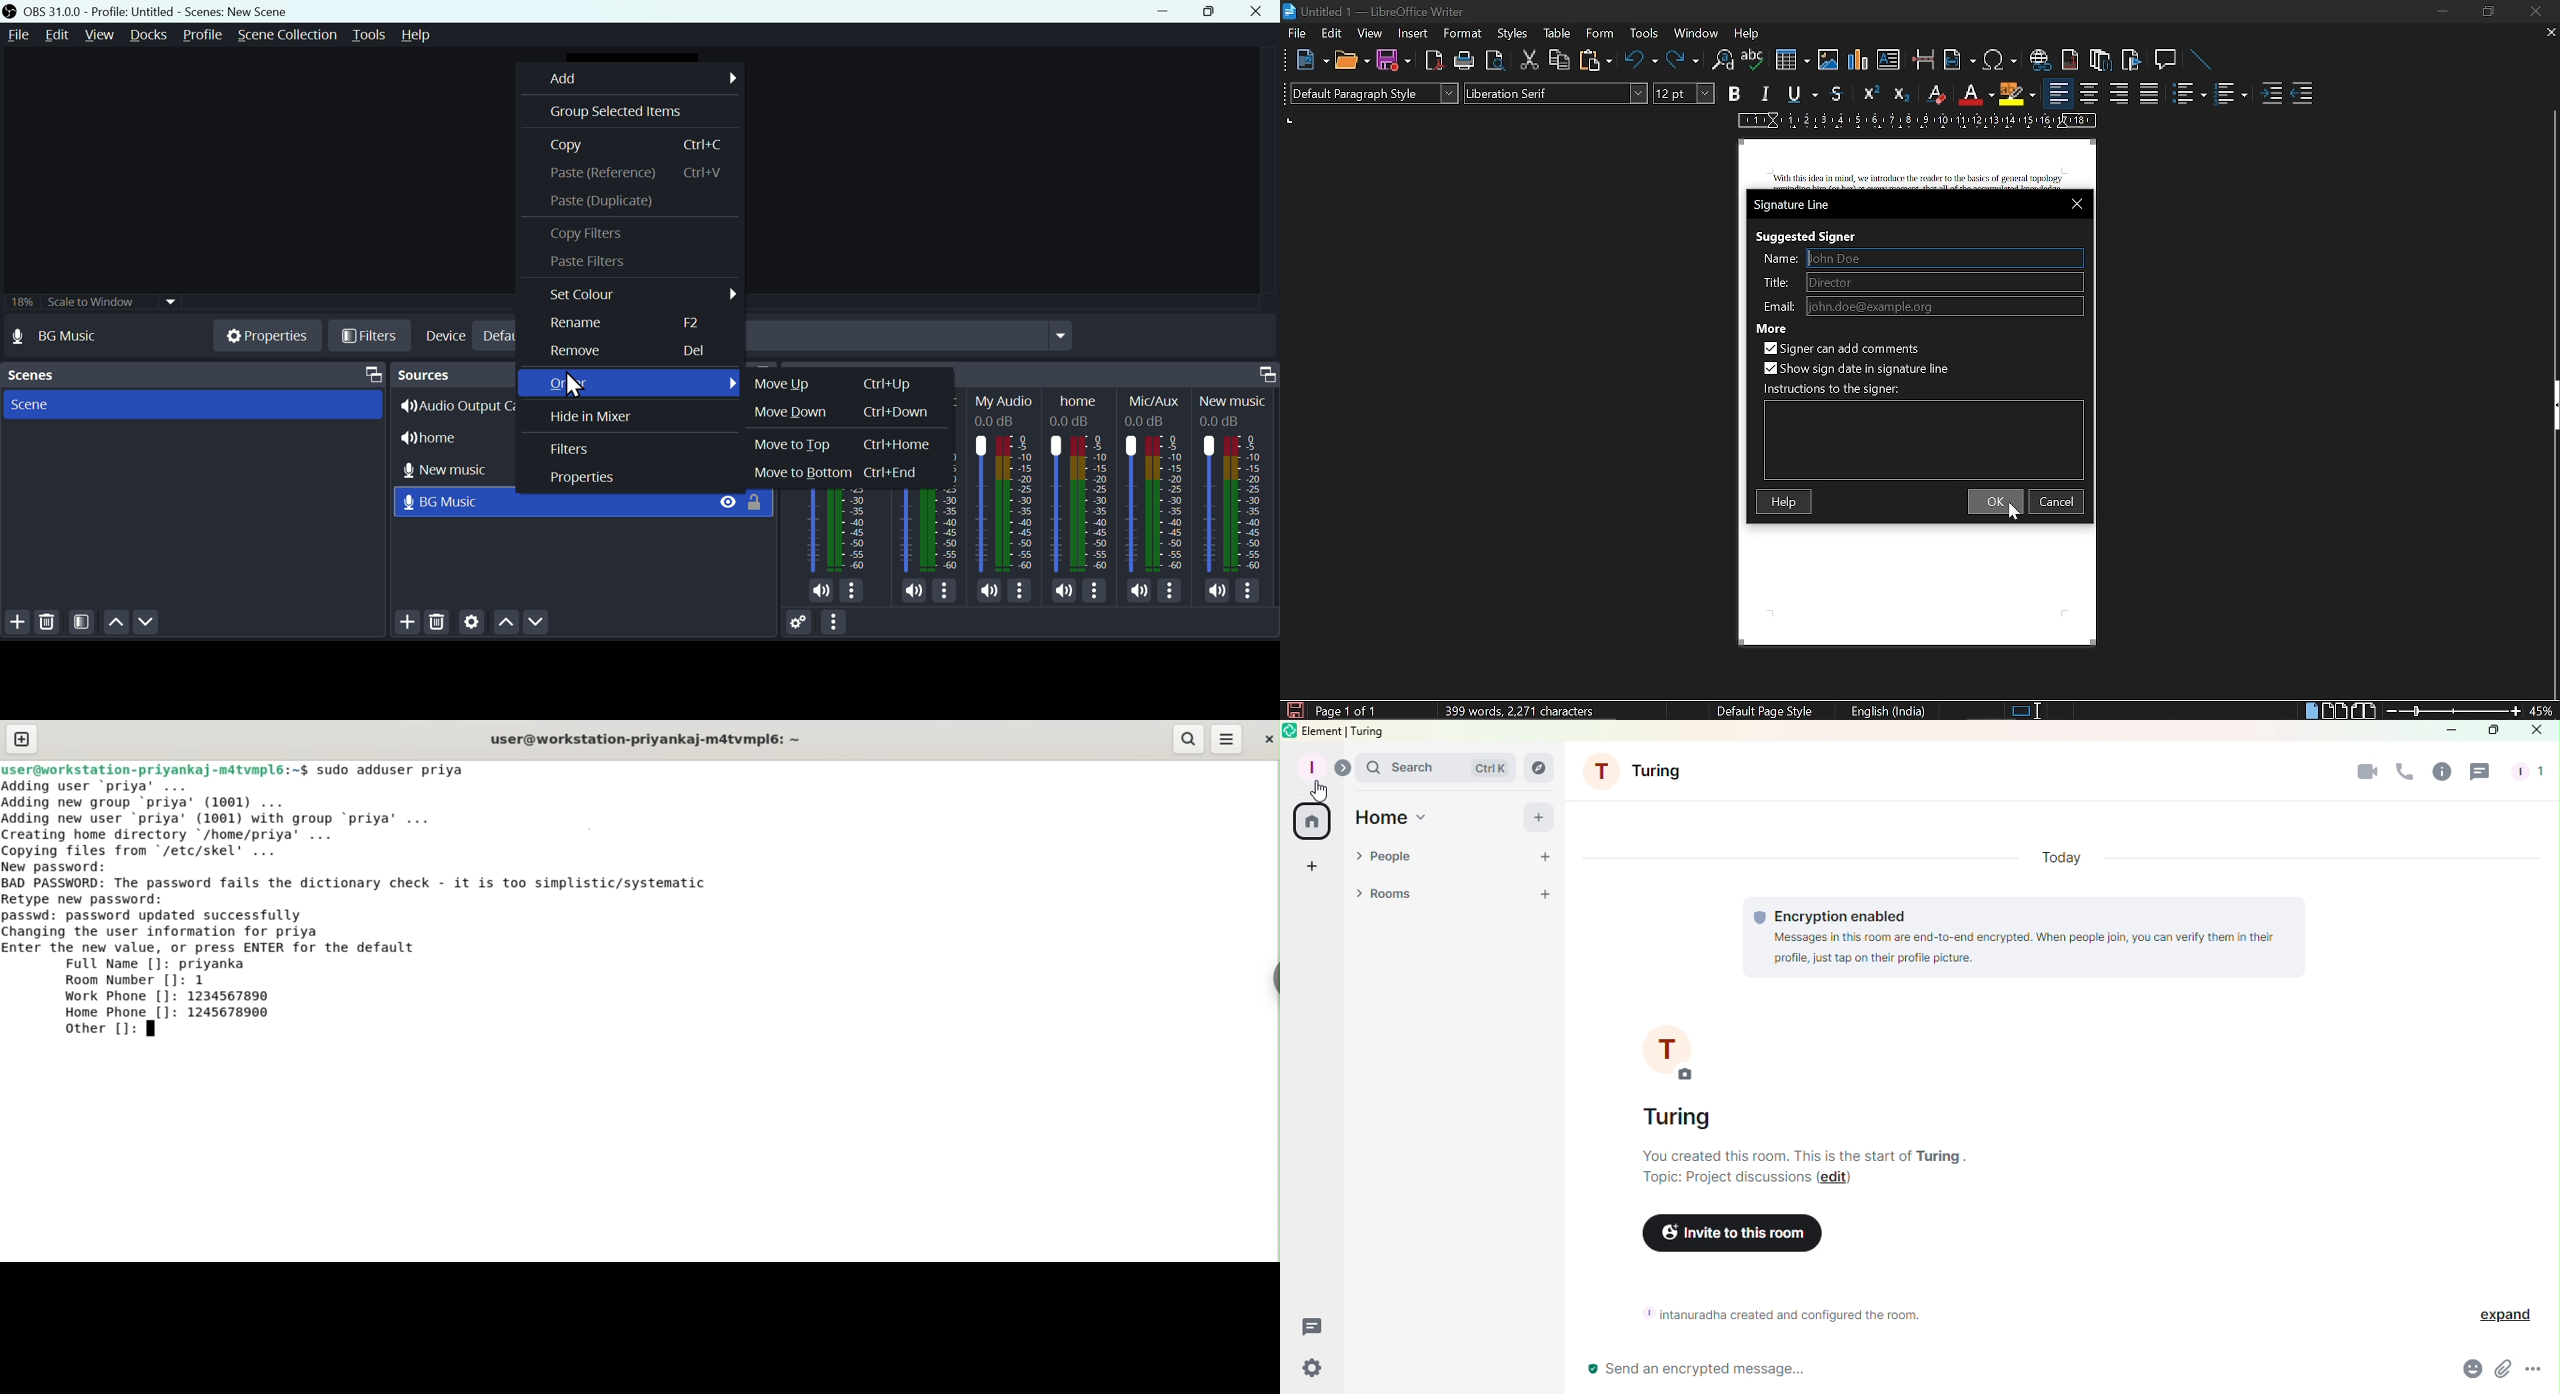 This screenshot has width=2576, height=1400. Describe the element at coordinates (1960, 59) in the screenshot. I see `insert field` at that location.